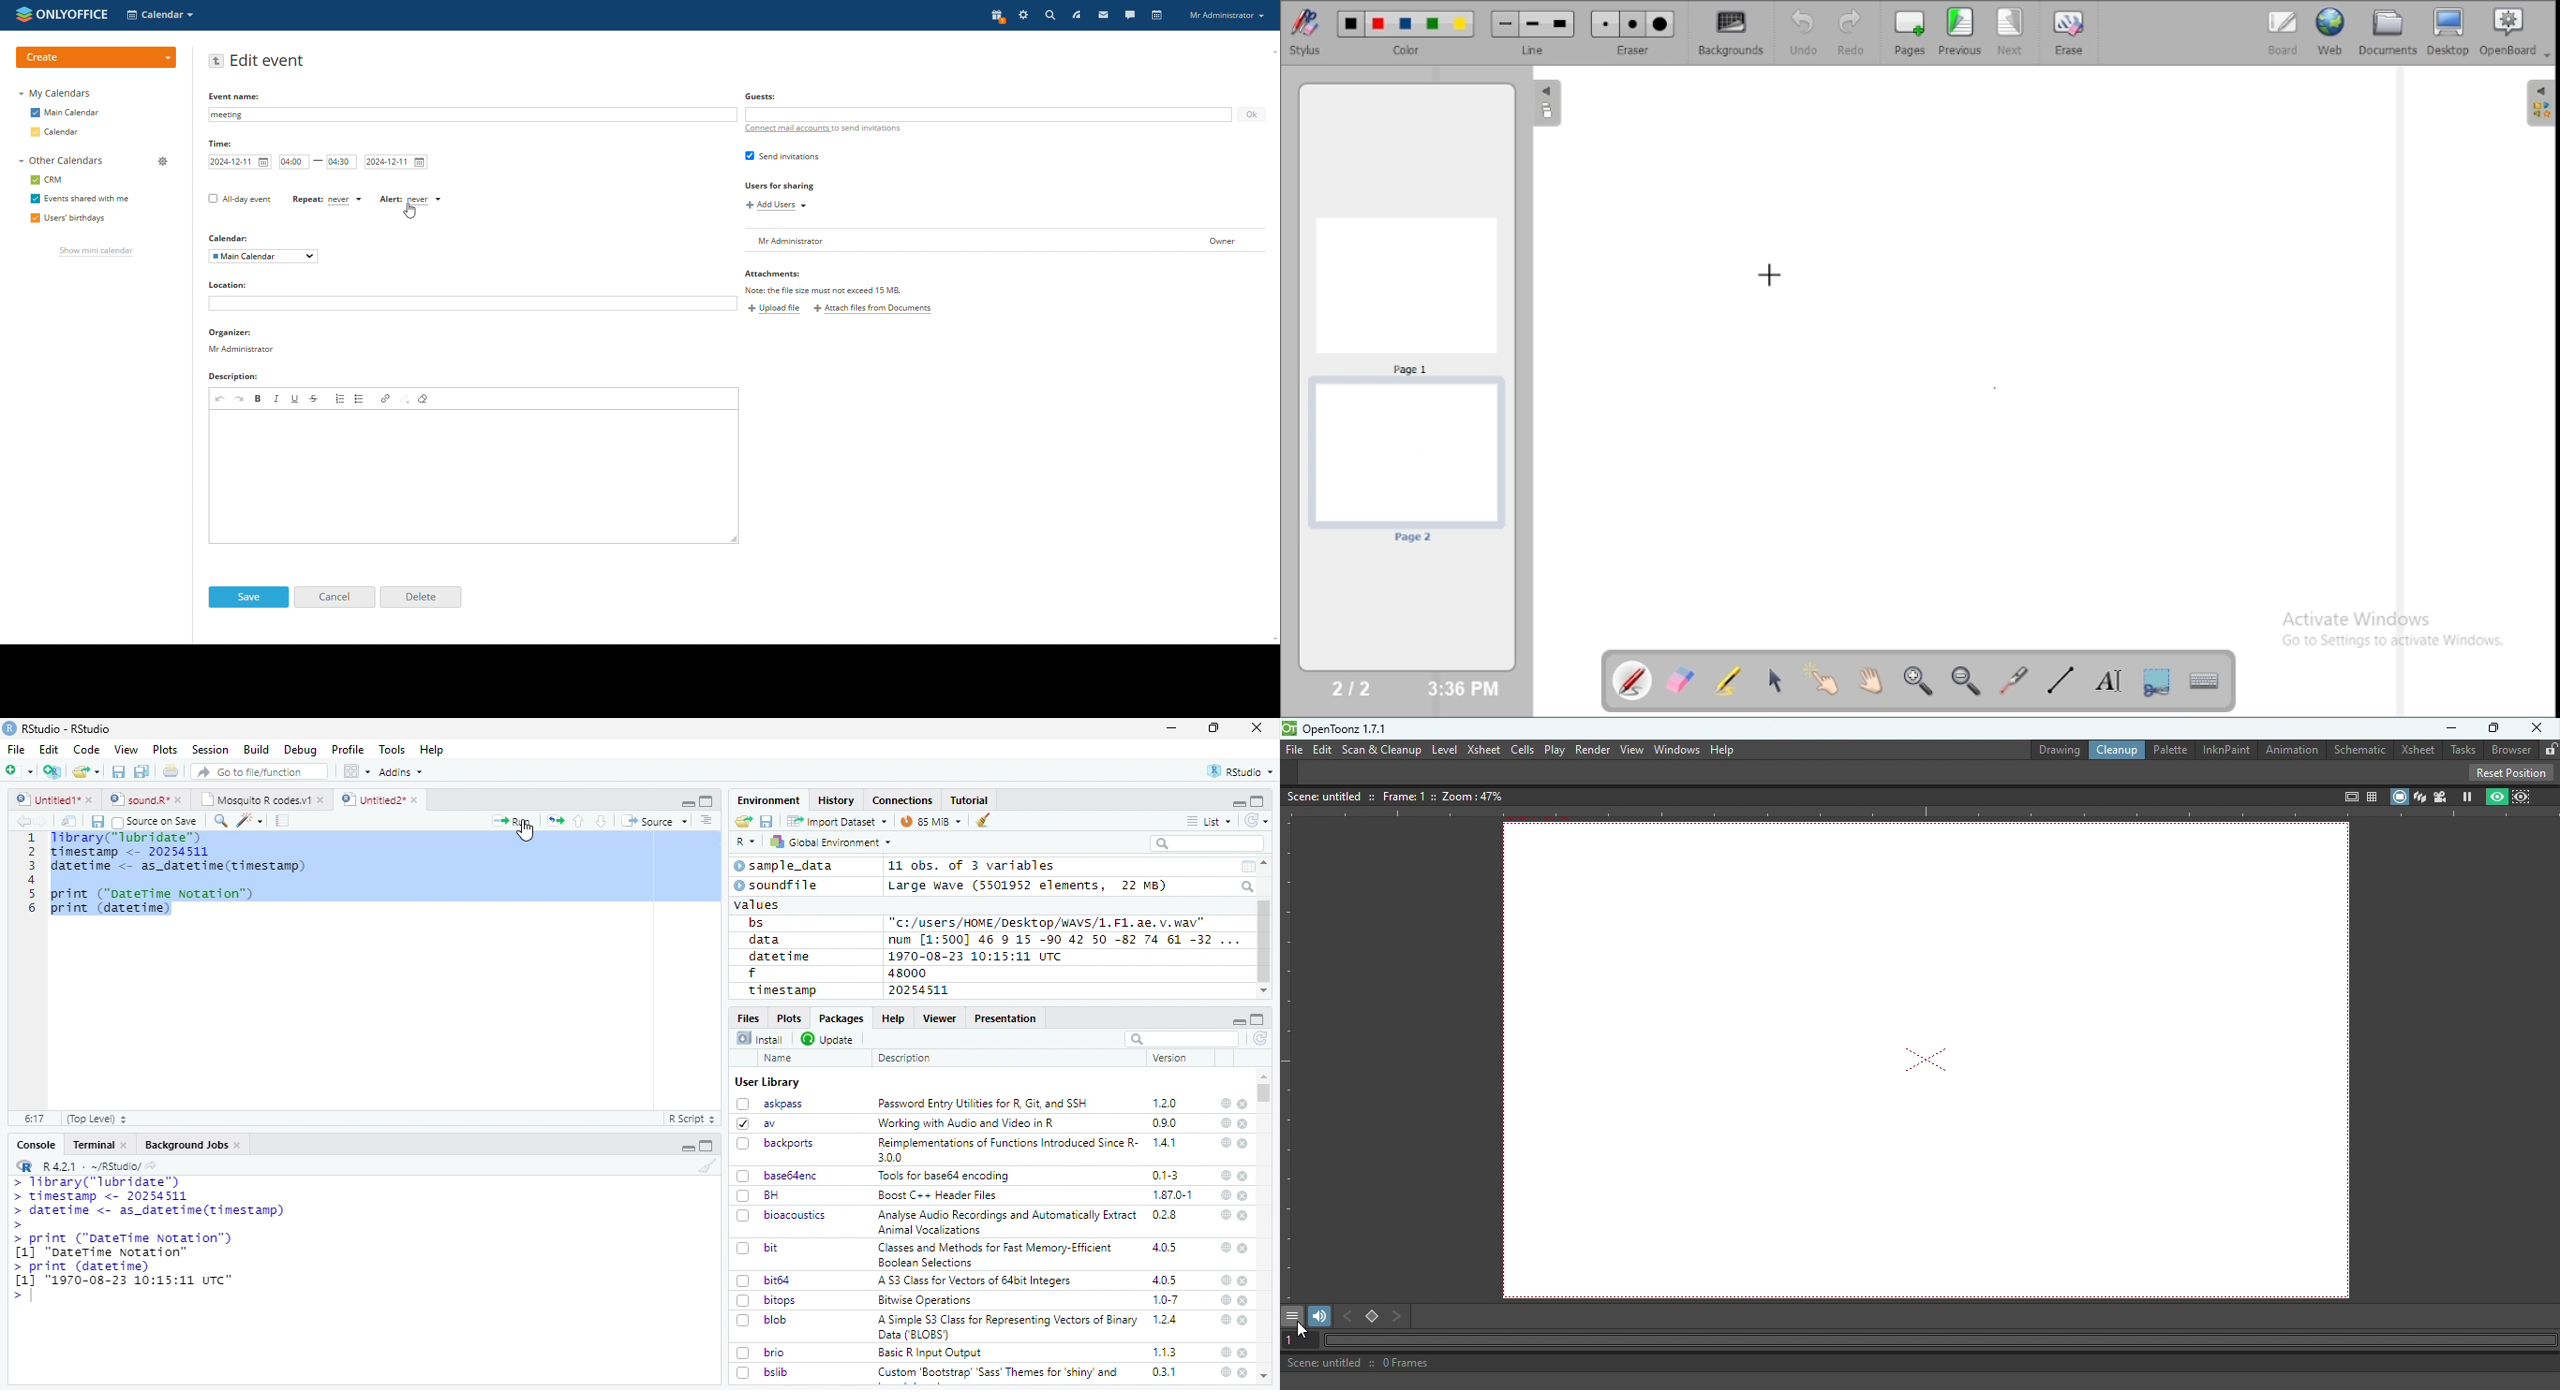  What do you see at coordinates (193, 1145) in the screenshot?
I see `Background Jobs` at bounding box center [193, 1145].